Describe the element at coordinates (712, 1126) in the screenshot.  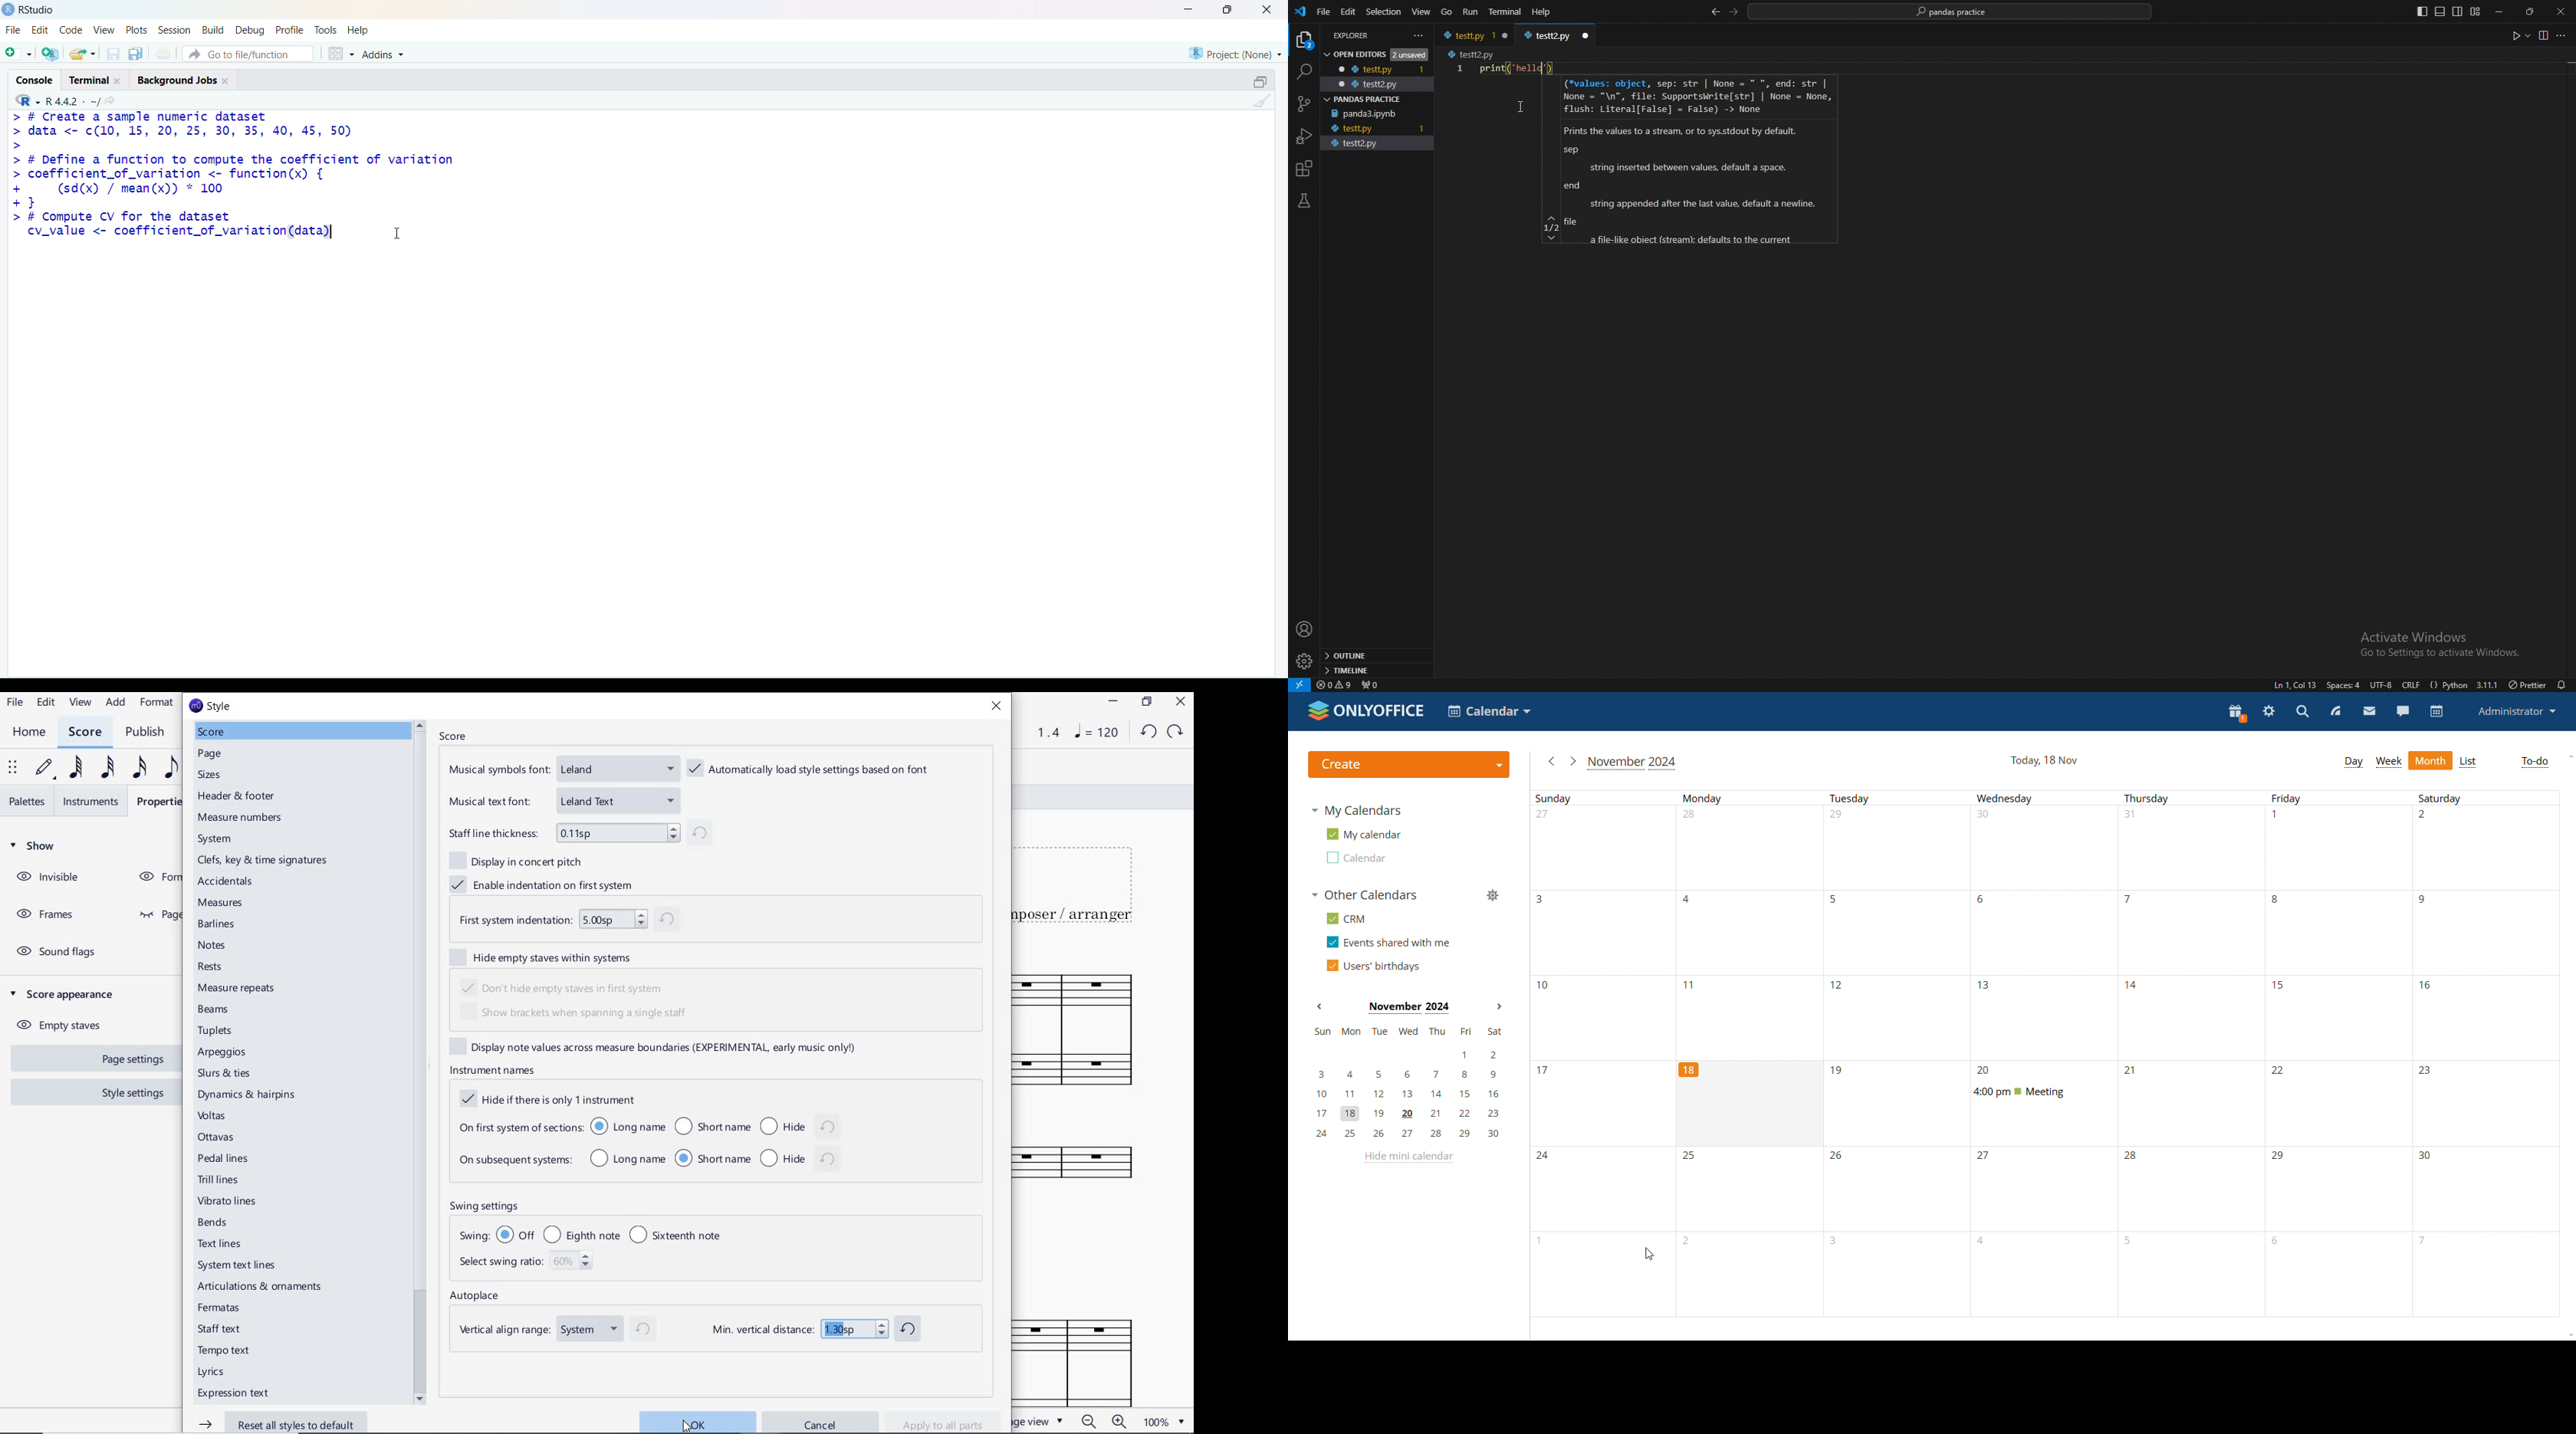
I see `short name` at that location.